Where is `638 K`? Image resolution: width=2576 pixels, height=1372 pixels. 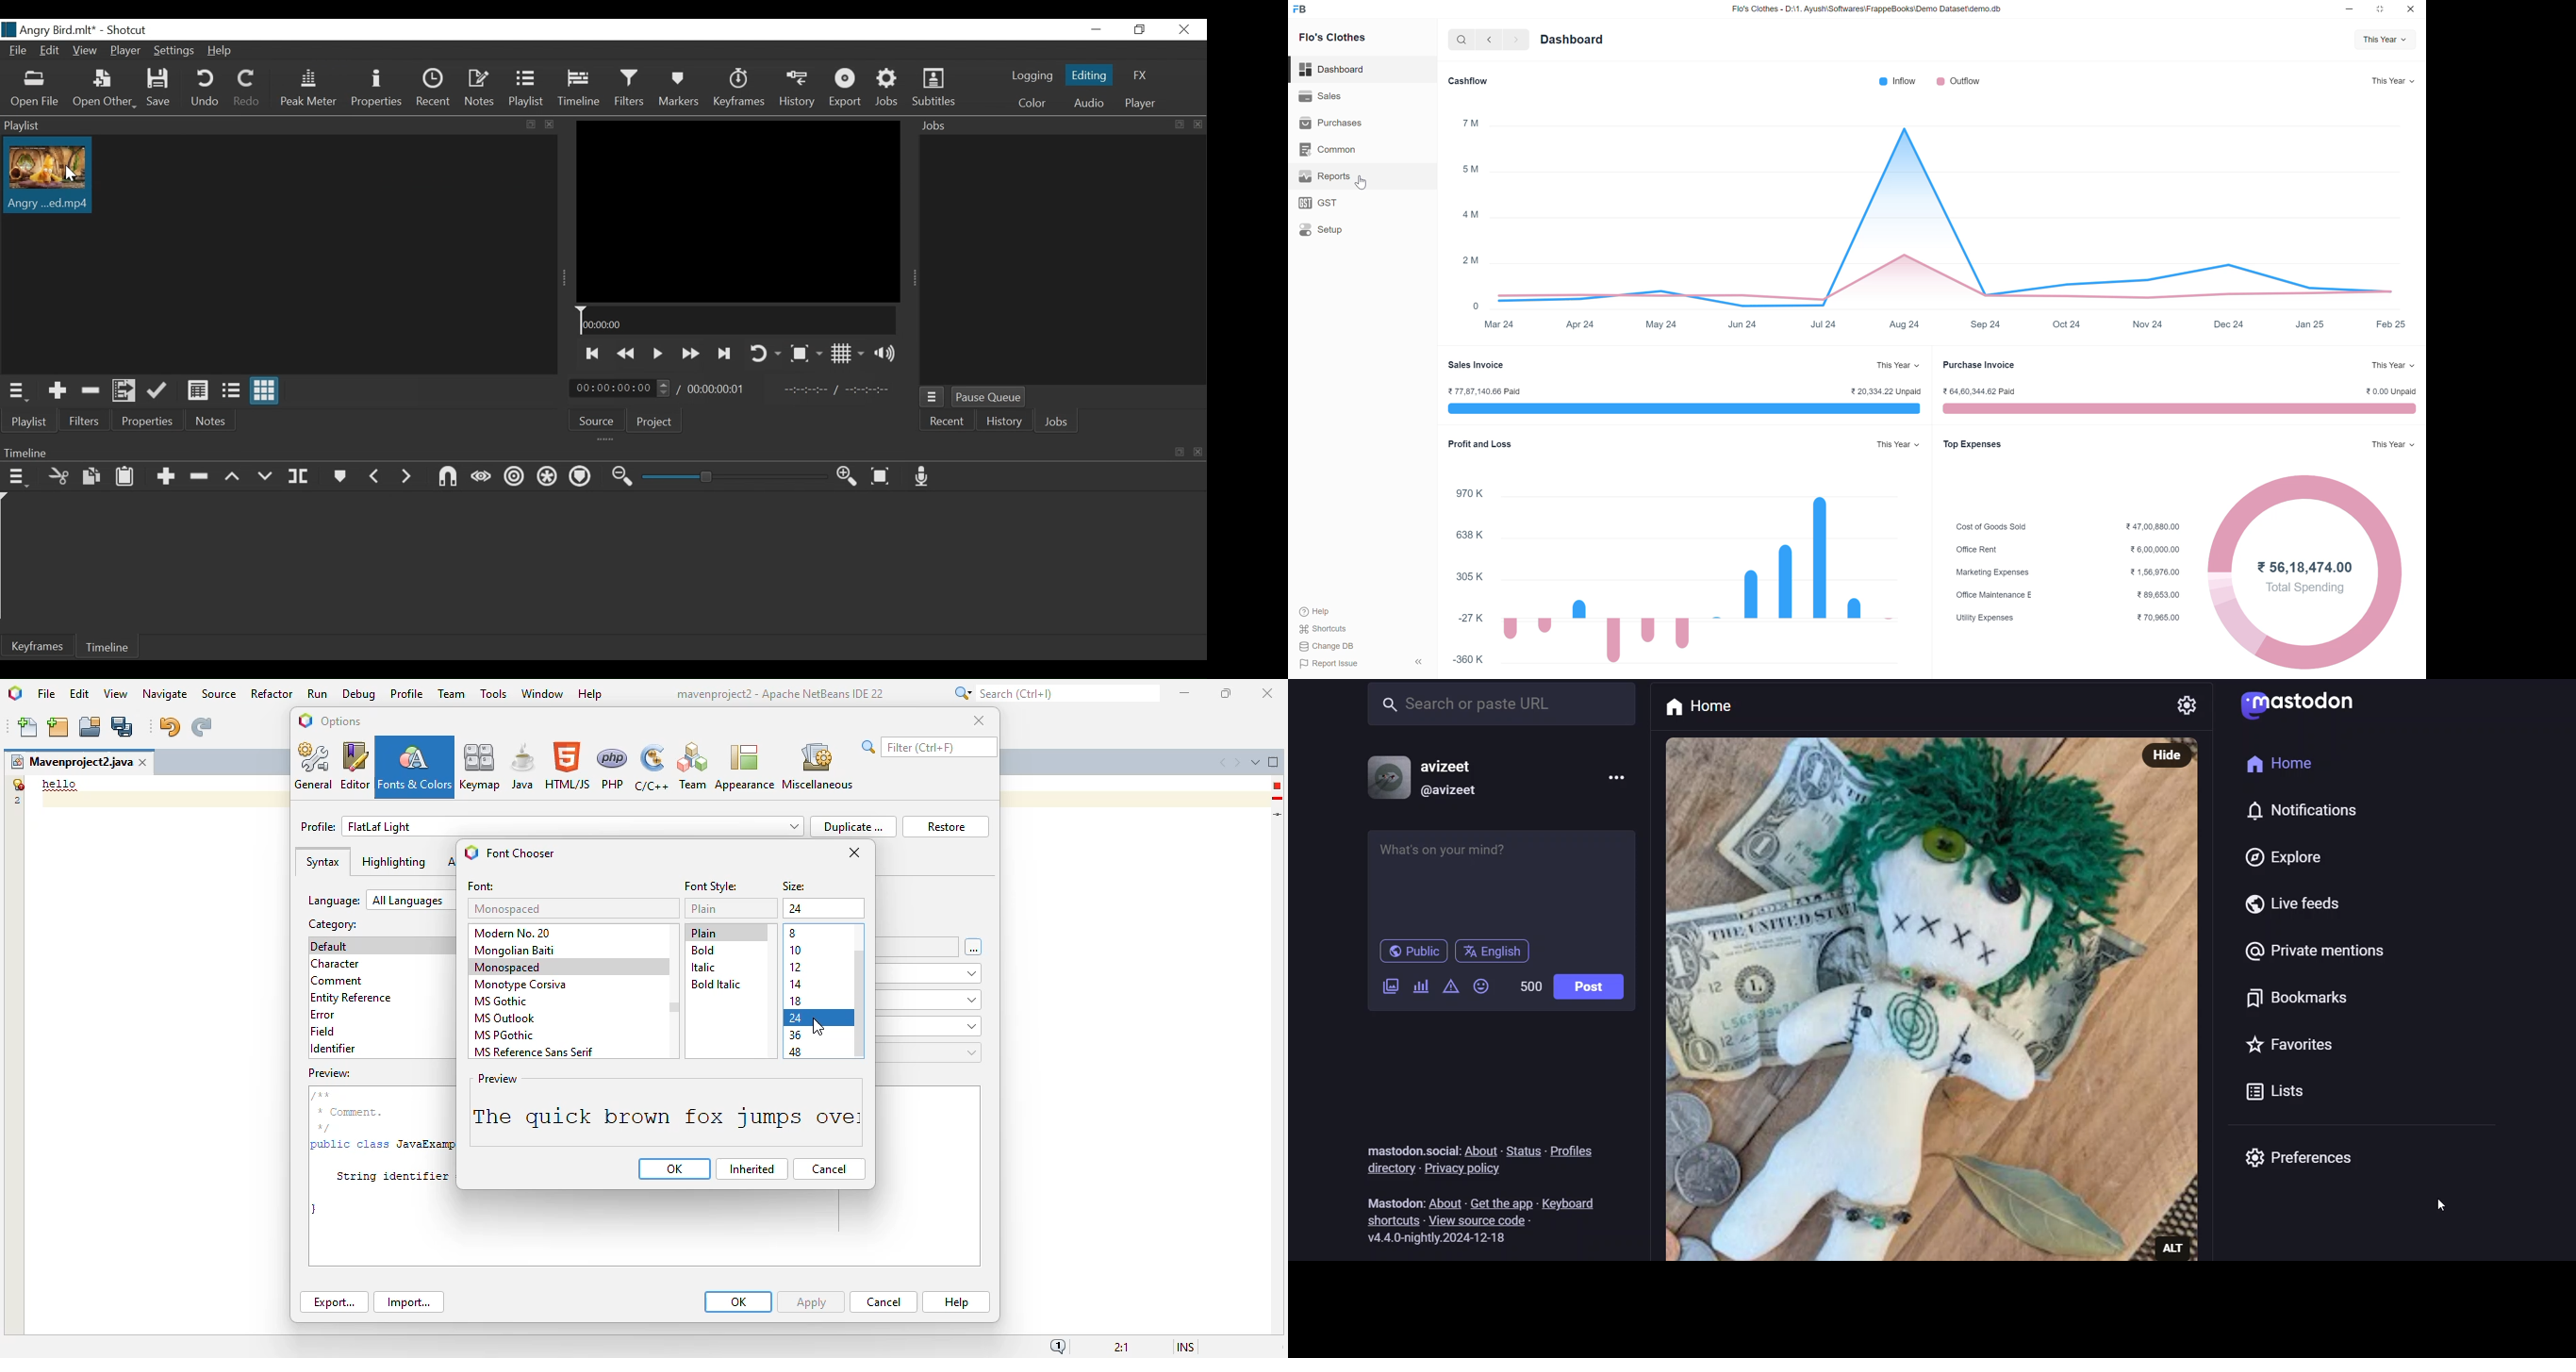 638 K is located at coordinates (1469, 533).